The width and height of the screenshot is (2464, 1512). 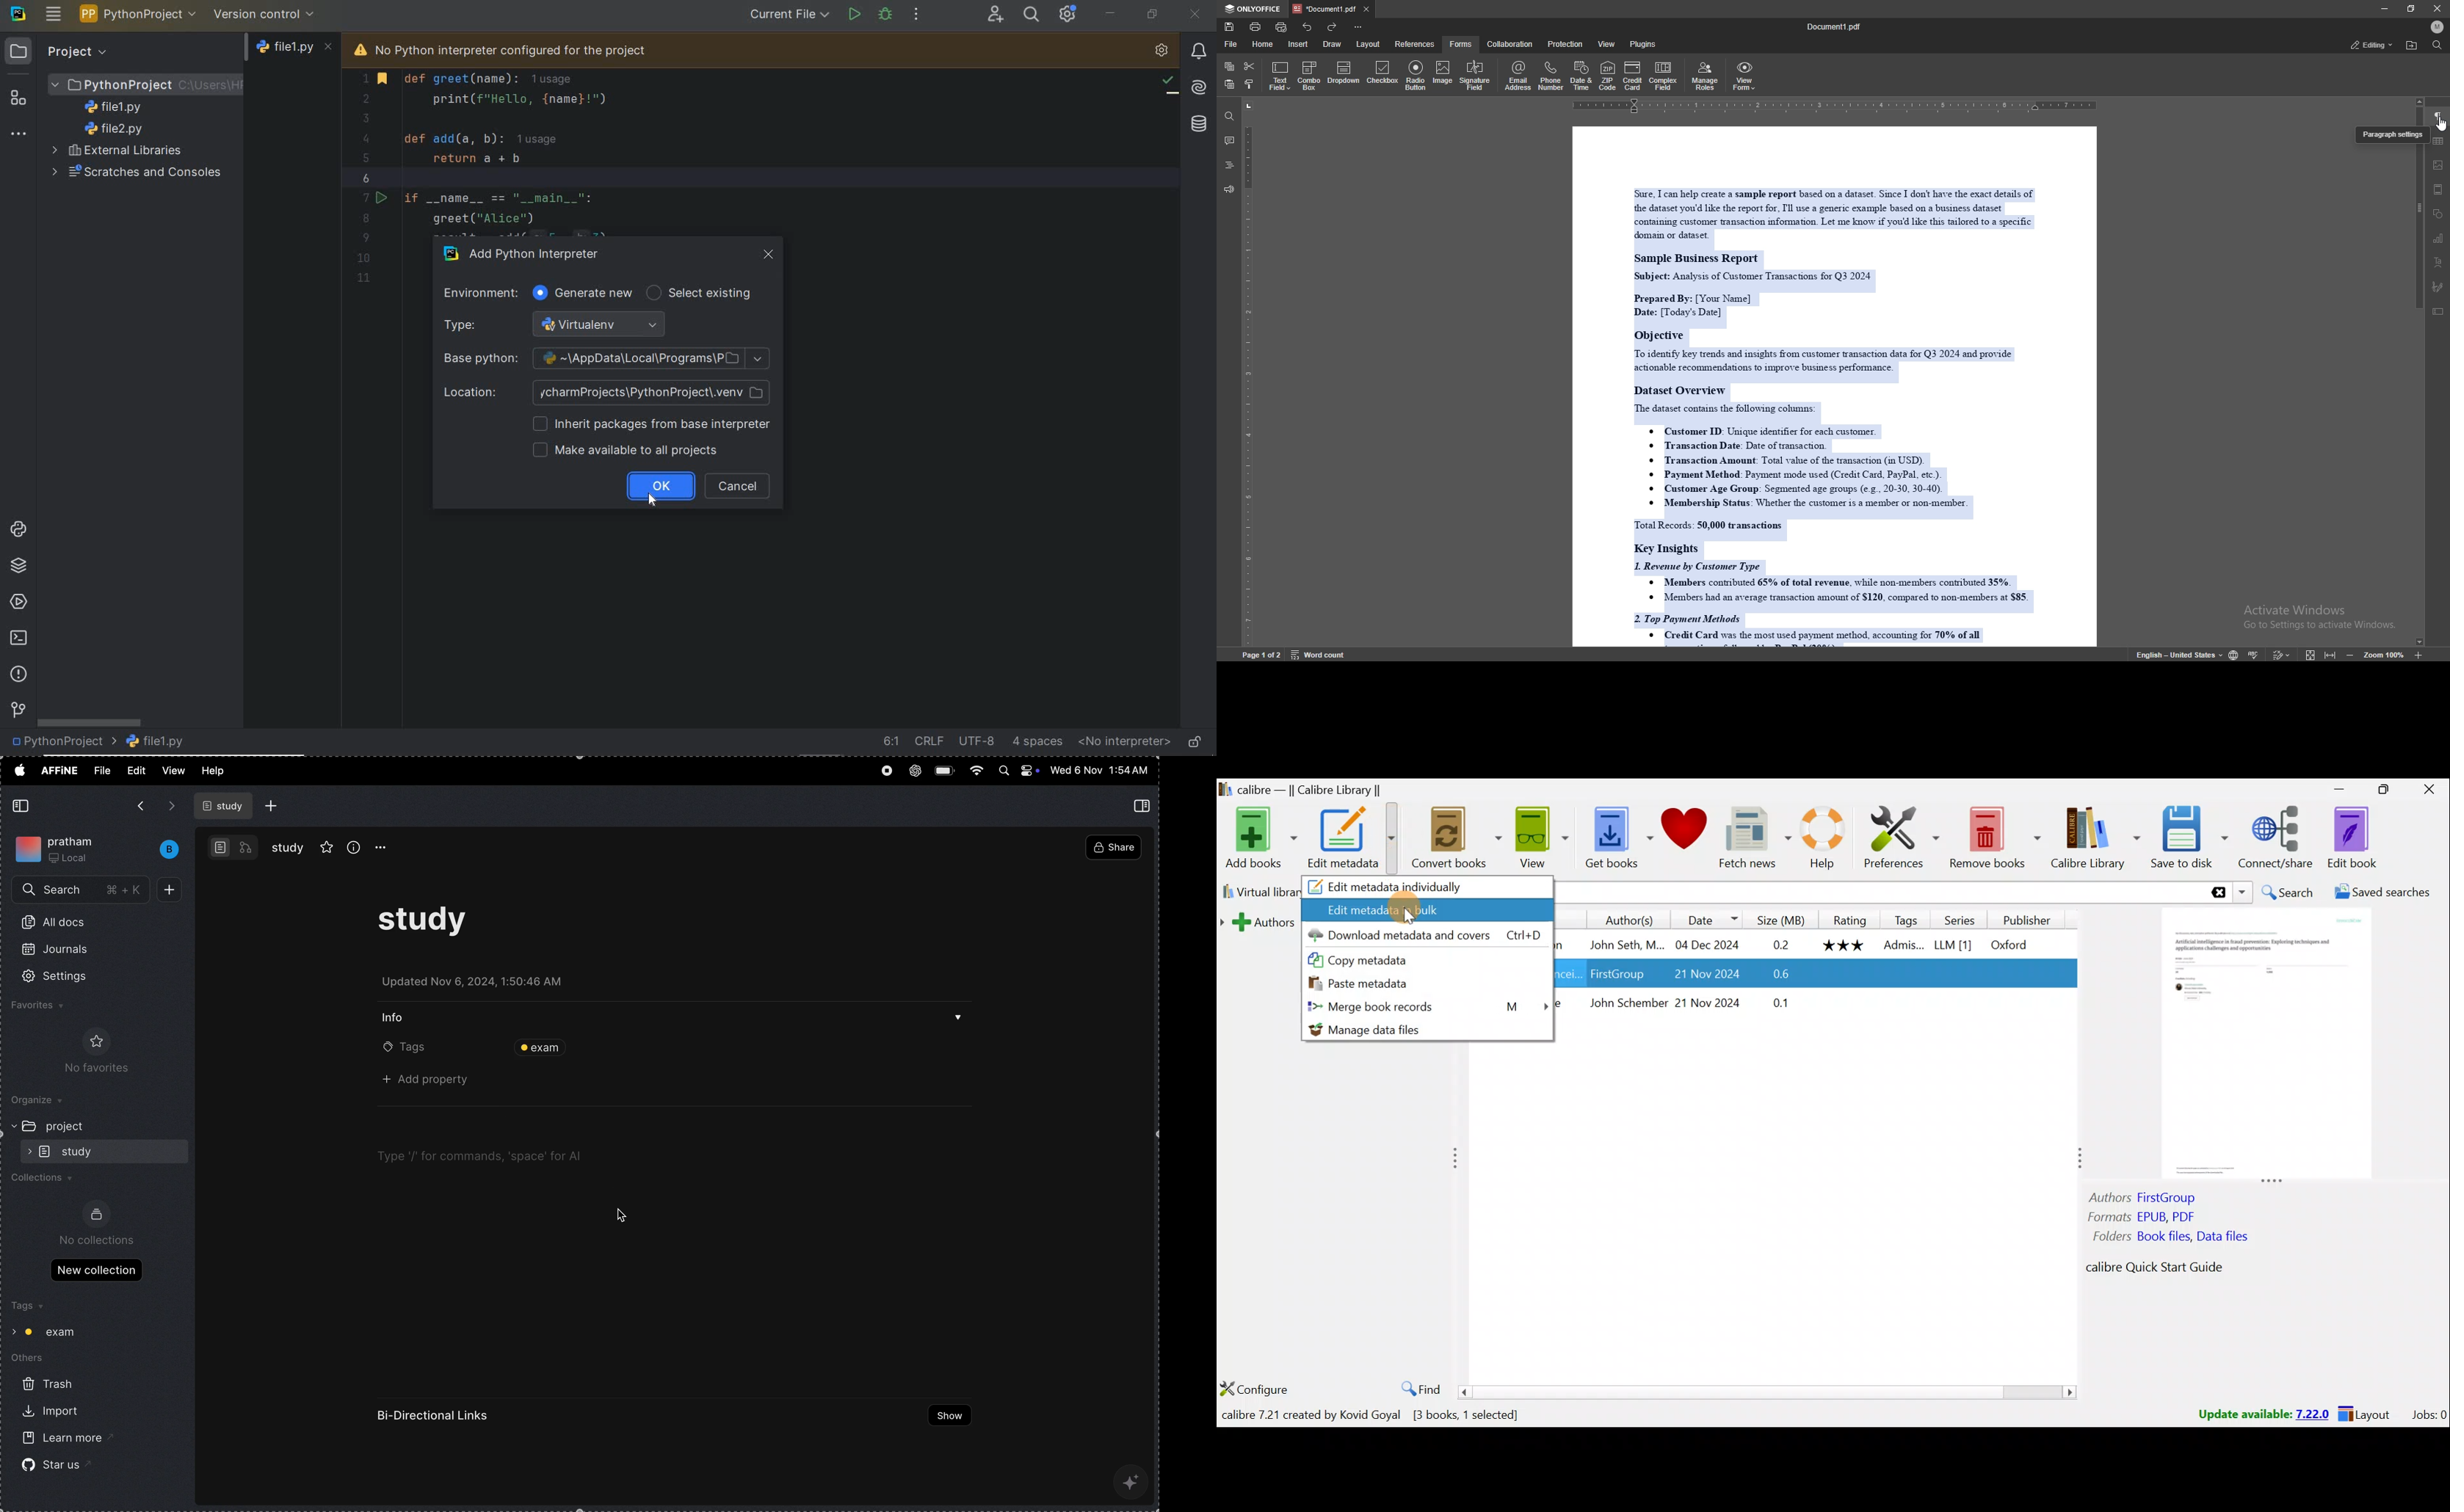 What do you see at coordinates (1133, 1480) in the screenshot?
I see `ai` at bounding box center [1133, 1480].